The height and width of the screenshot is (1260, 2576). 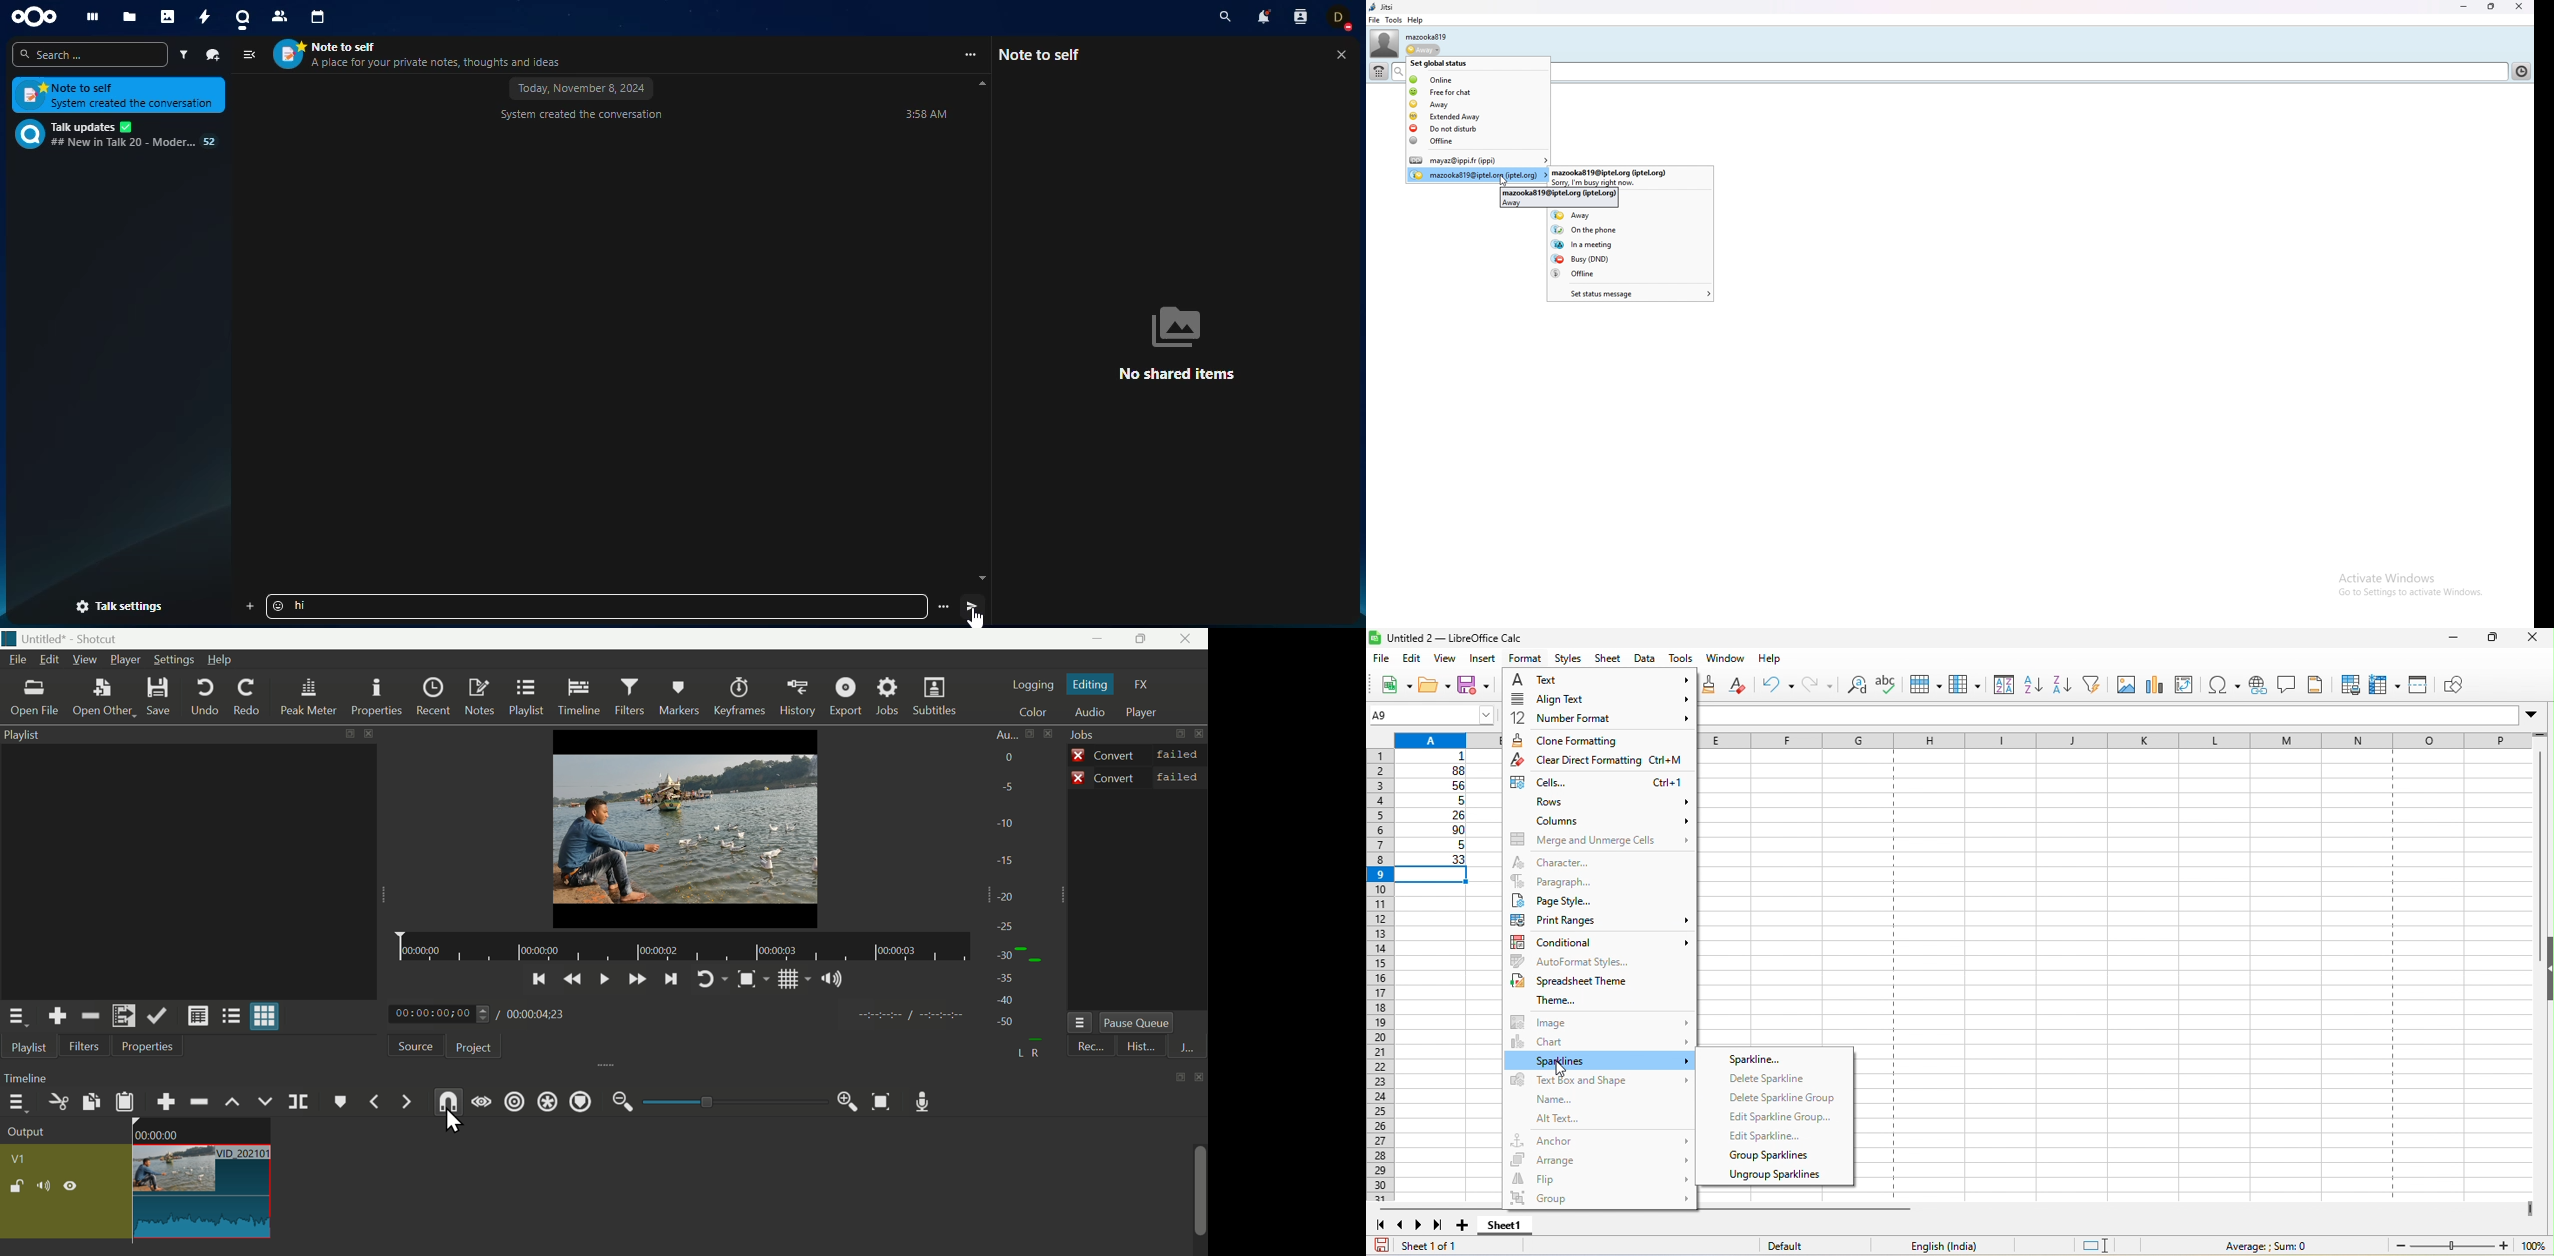 I want to click on Emoji, so click(x=277, y=606).